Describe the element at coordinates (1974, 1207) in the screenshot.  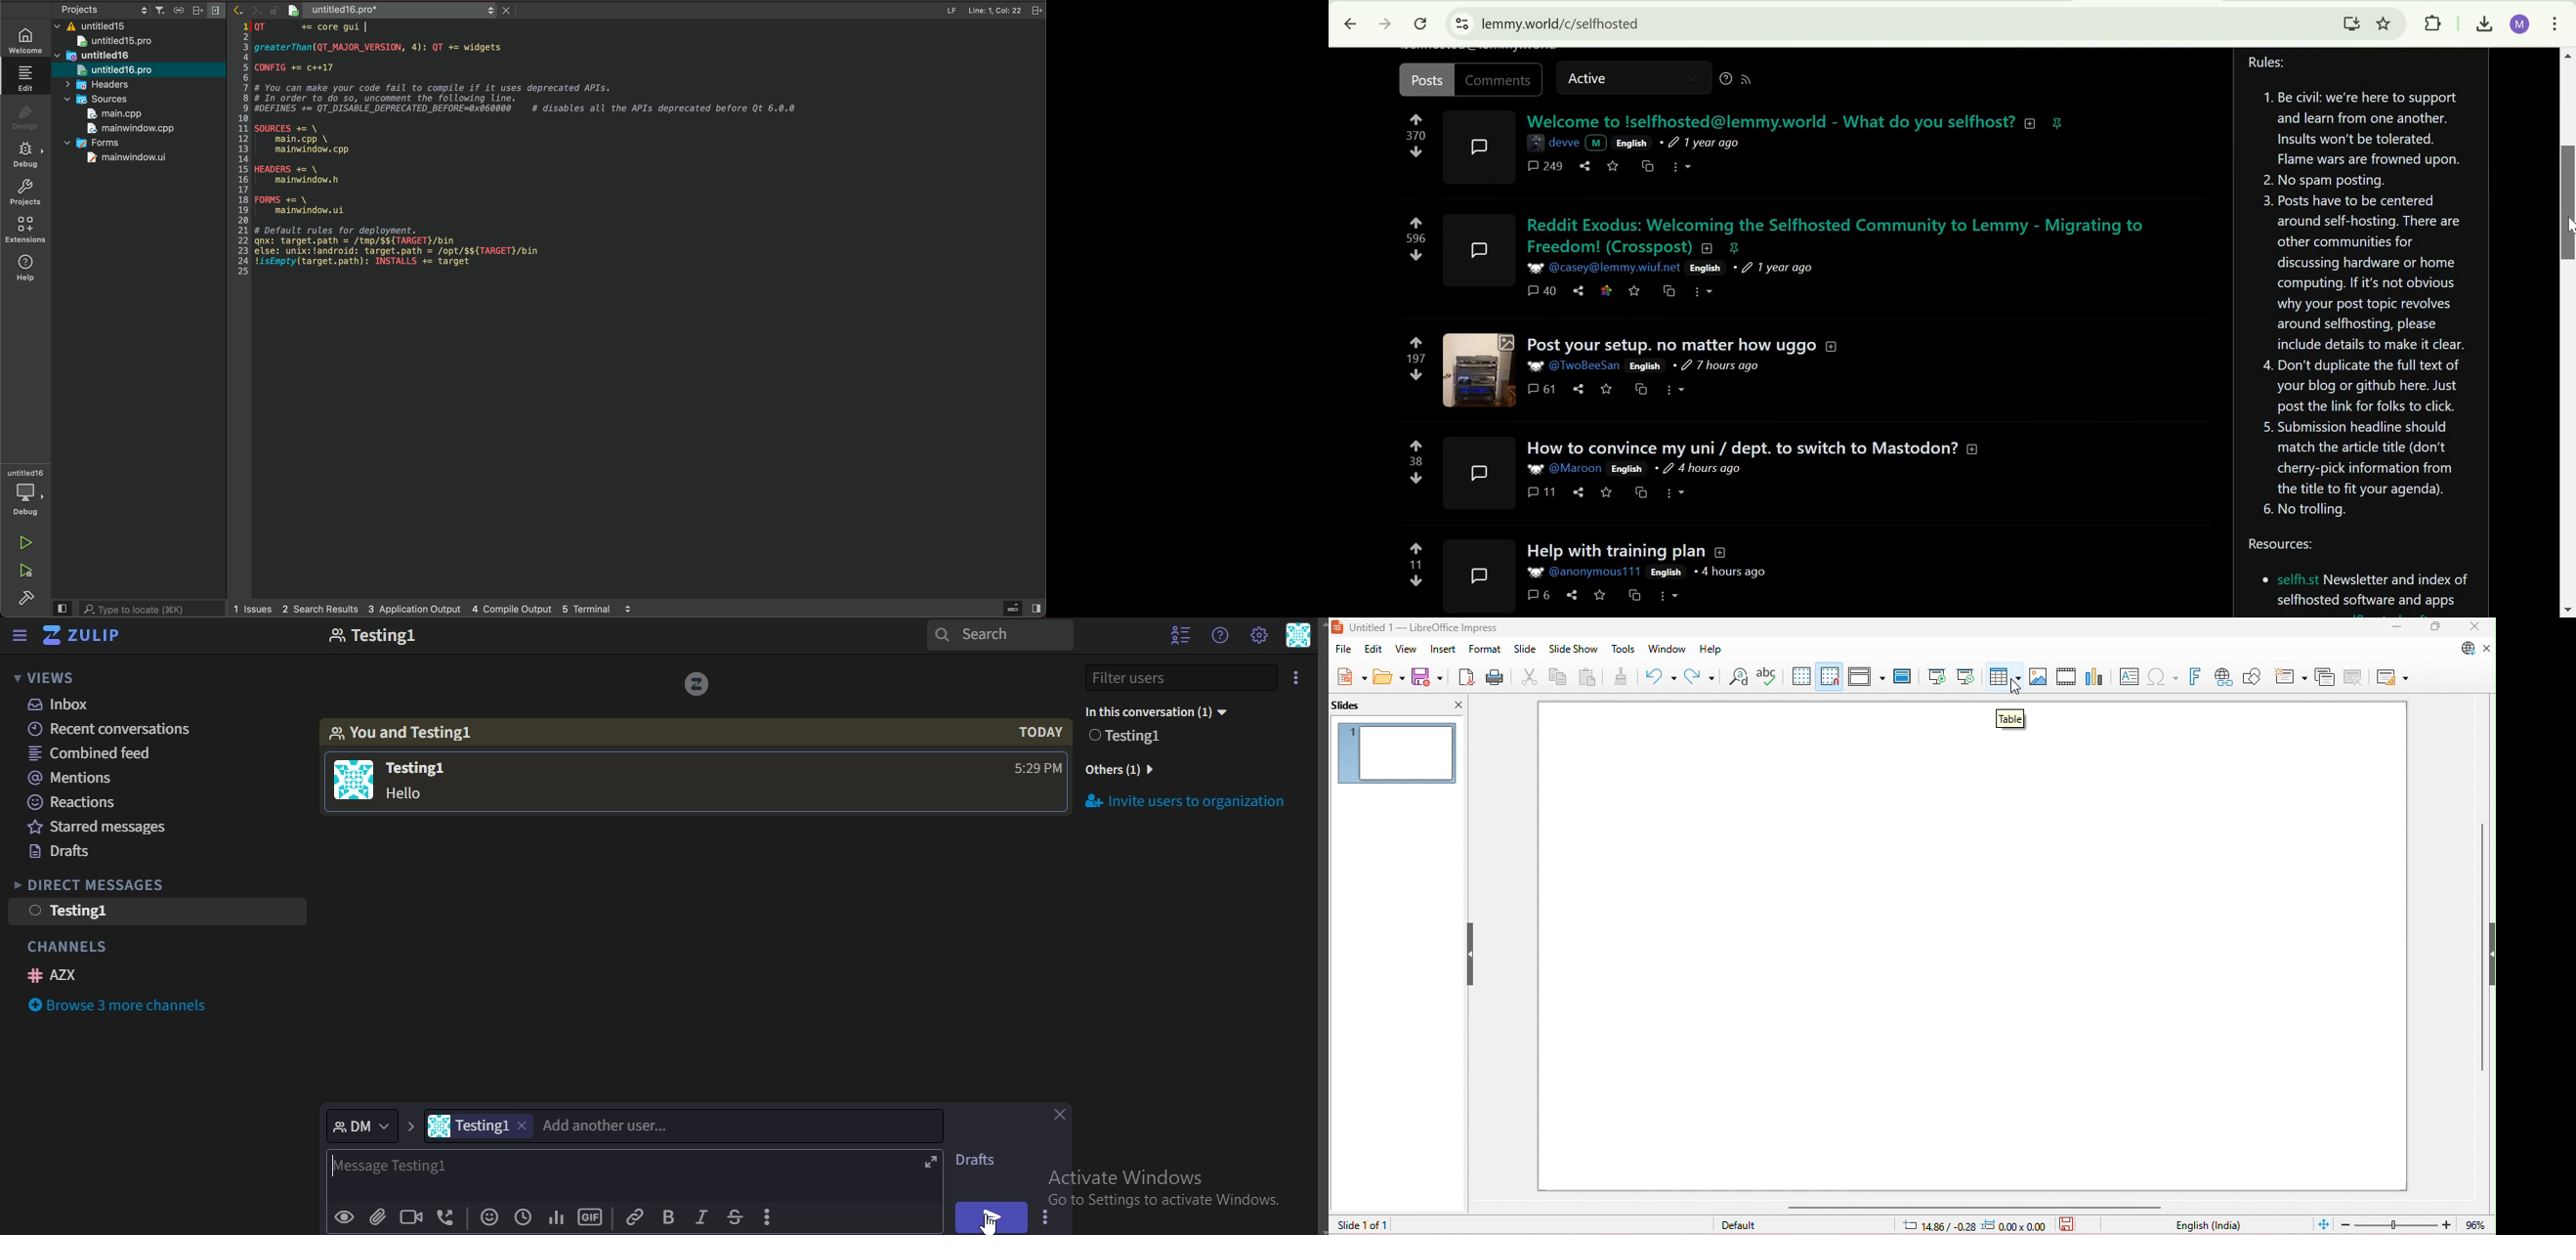
I see `horizontal scroll bar` at that location.